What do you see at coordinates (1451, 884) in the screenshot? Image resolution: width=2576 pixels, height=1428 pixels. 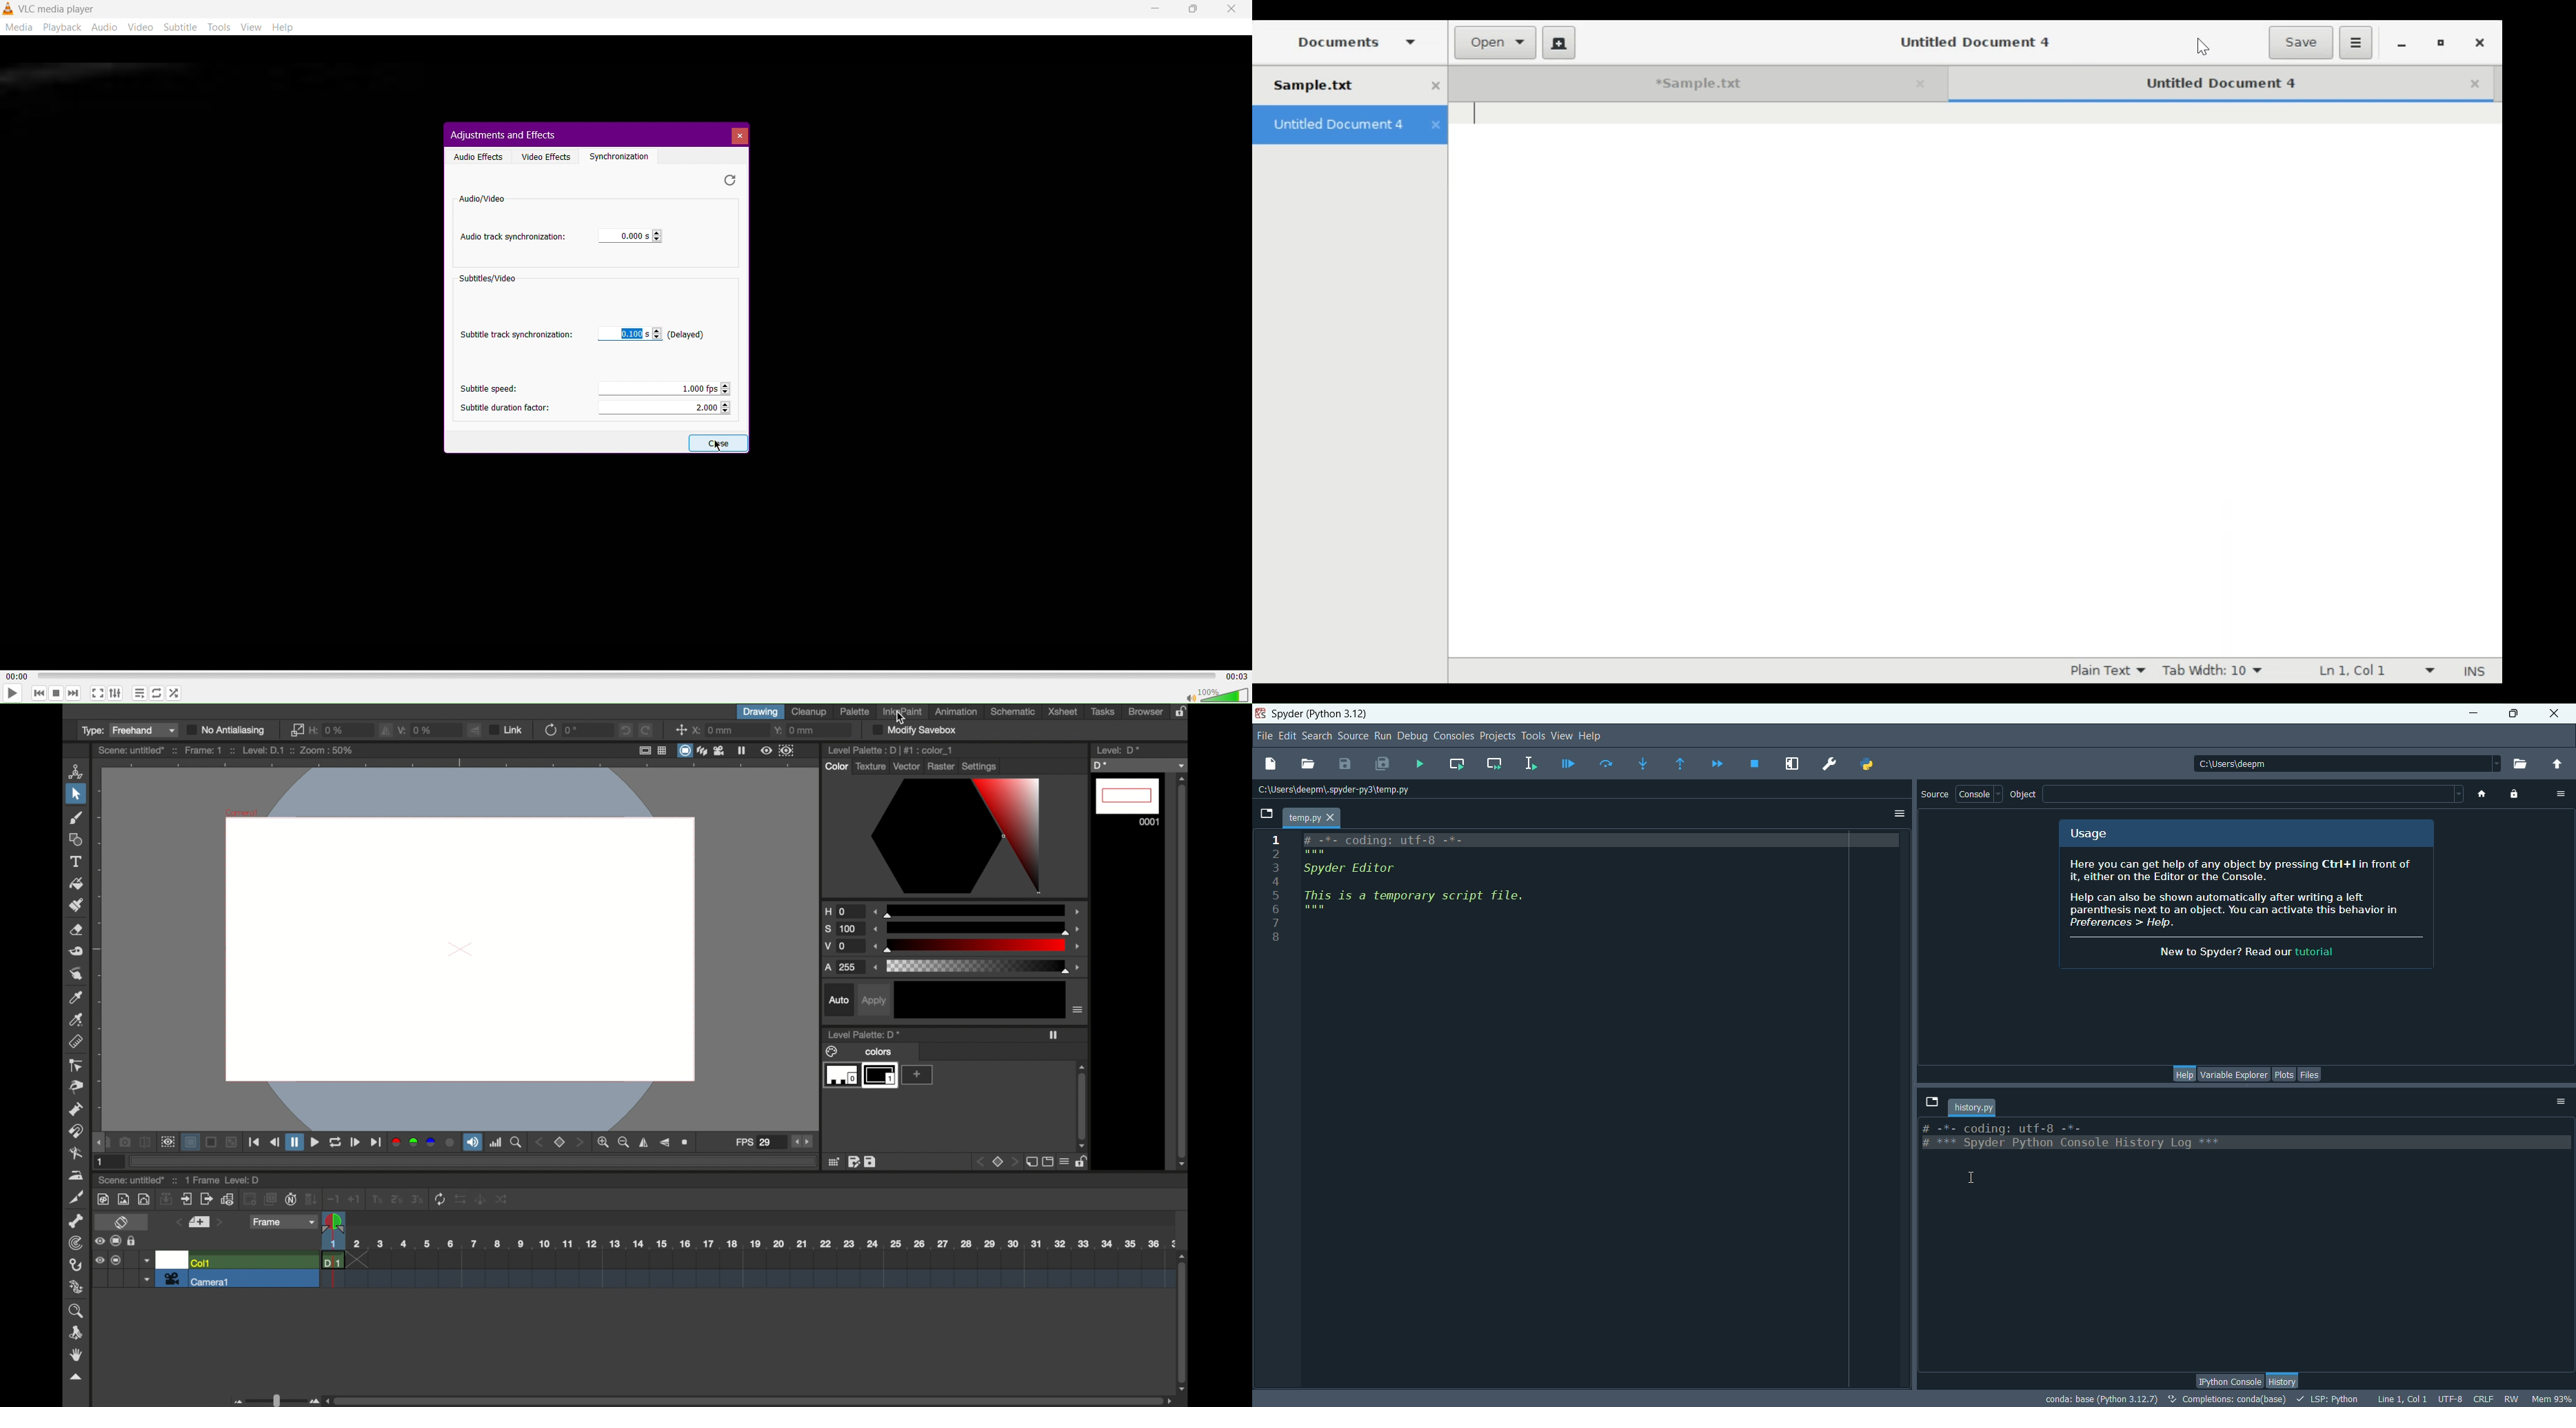 I see `script file` at bounding box center [1451, 884].